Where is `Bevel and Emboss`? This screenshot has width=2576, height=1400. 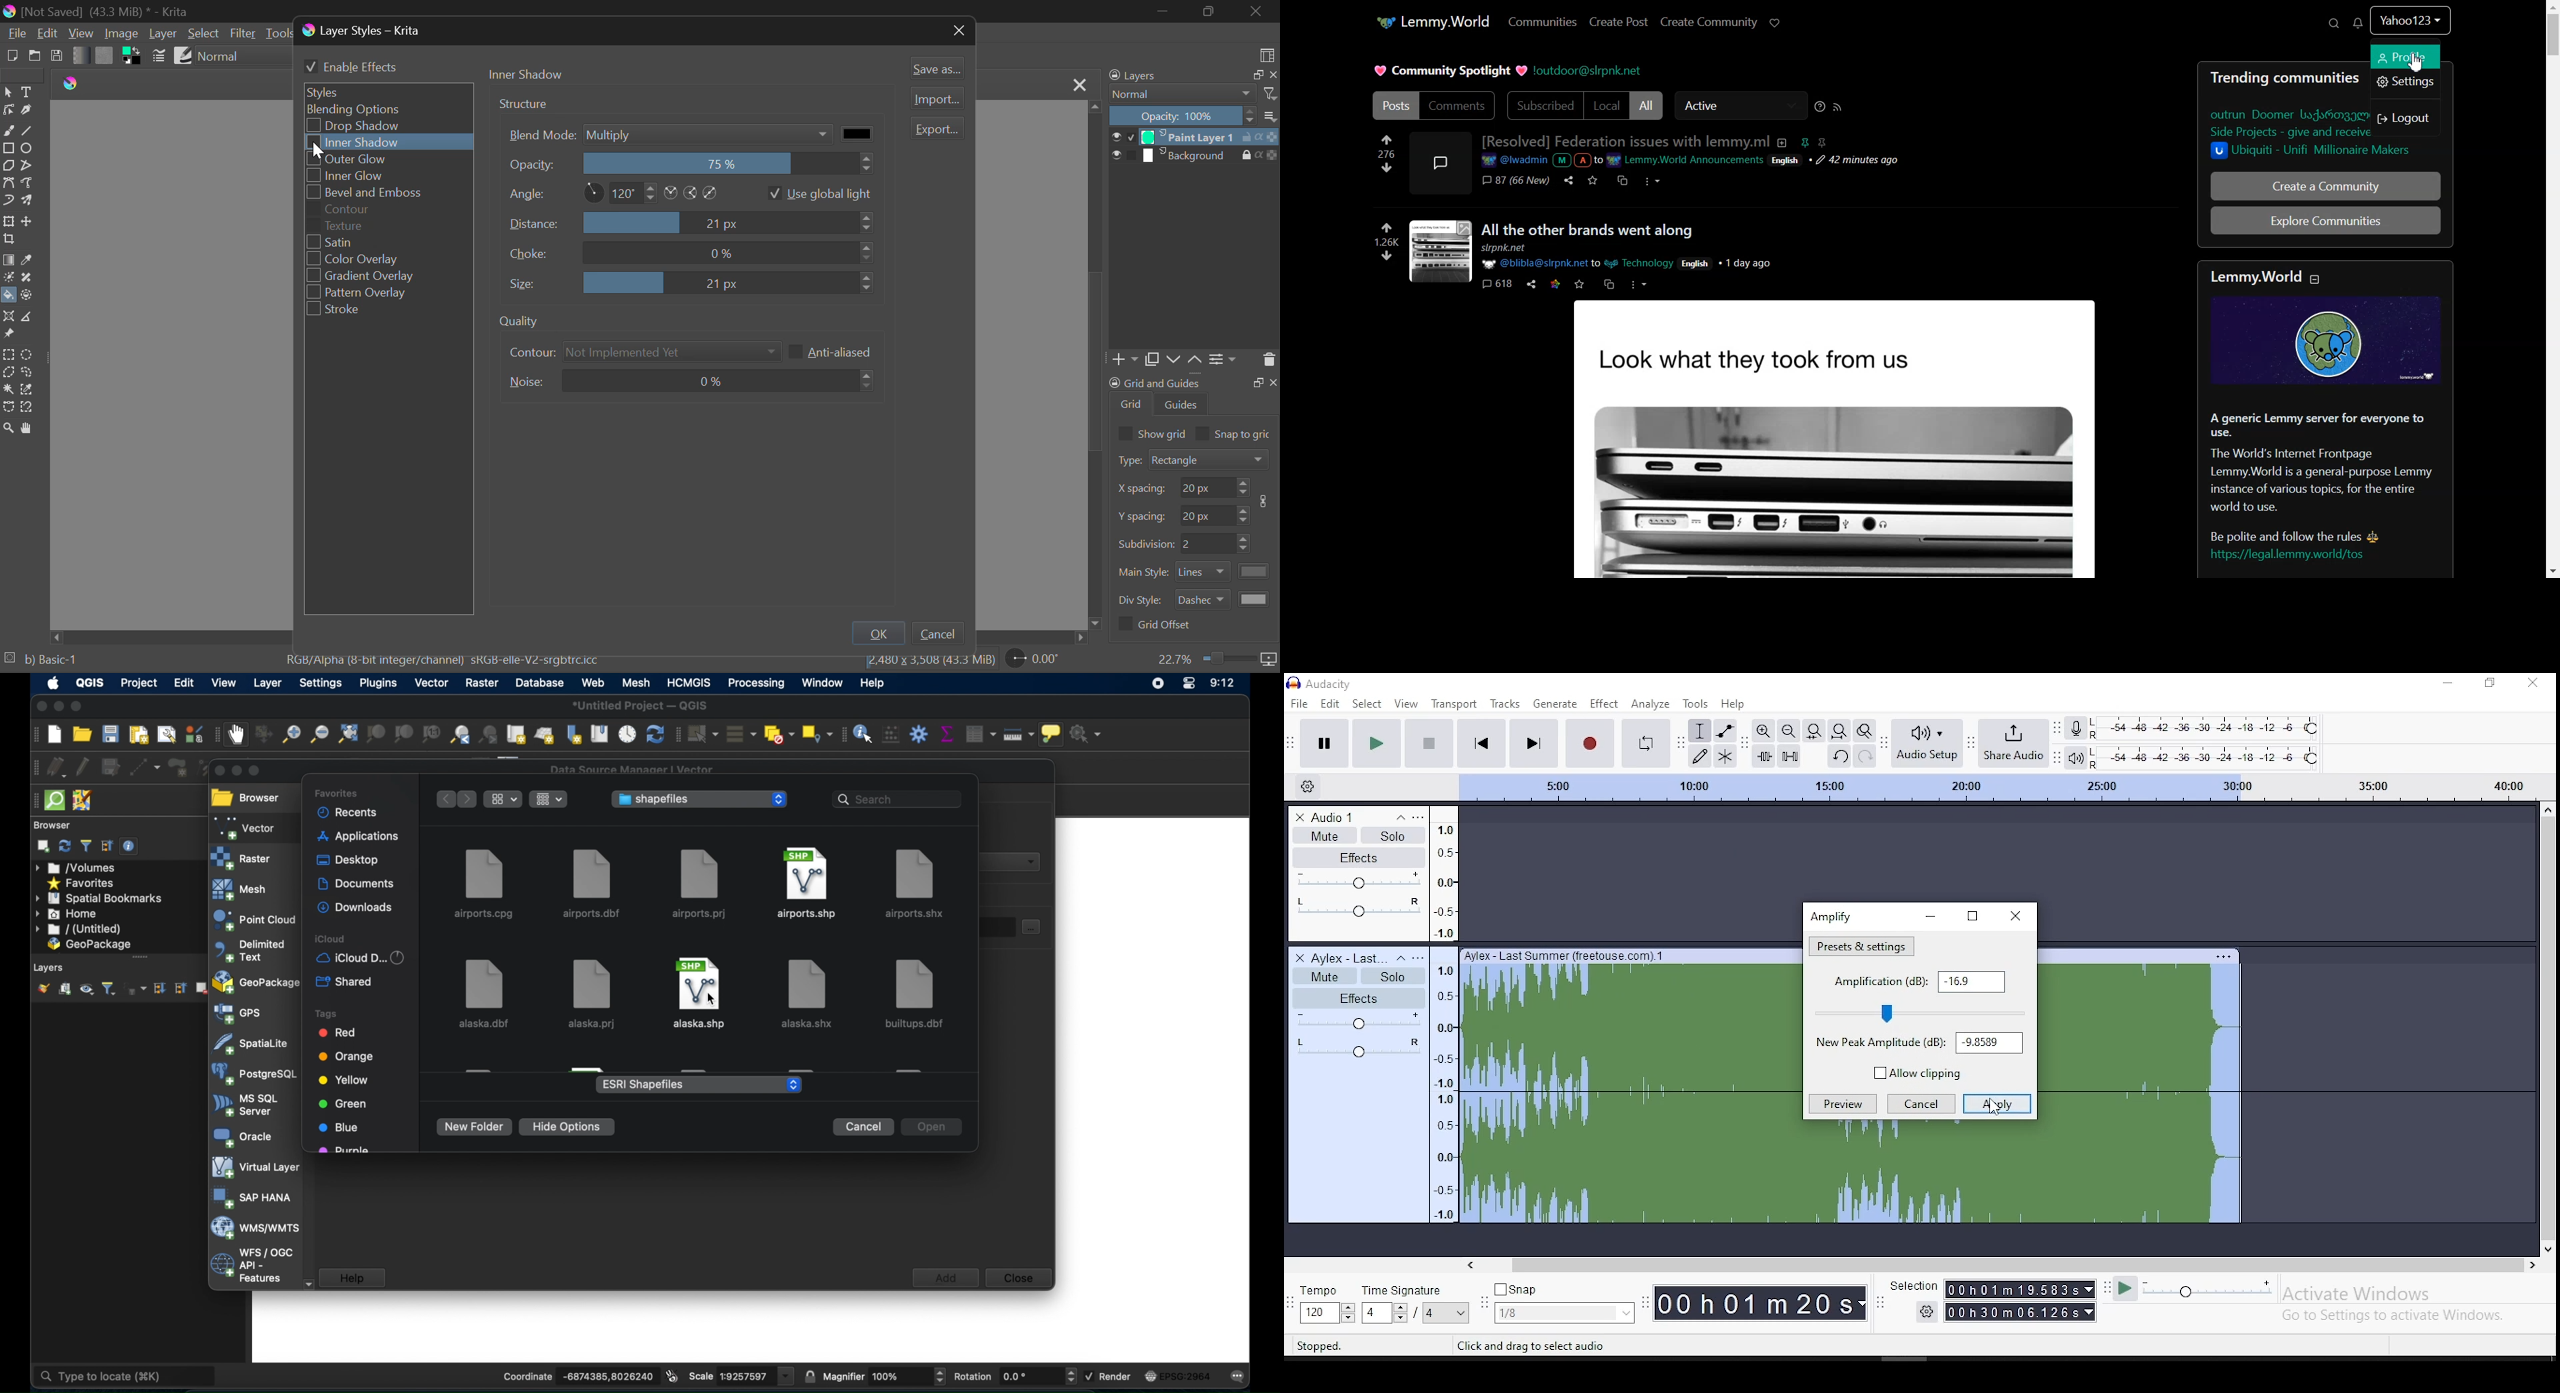
Bevel and Emboss is located at coordinates (375, 193).